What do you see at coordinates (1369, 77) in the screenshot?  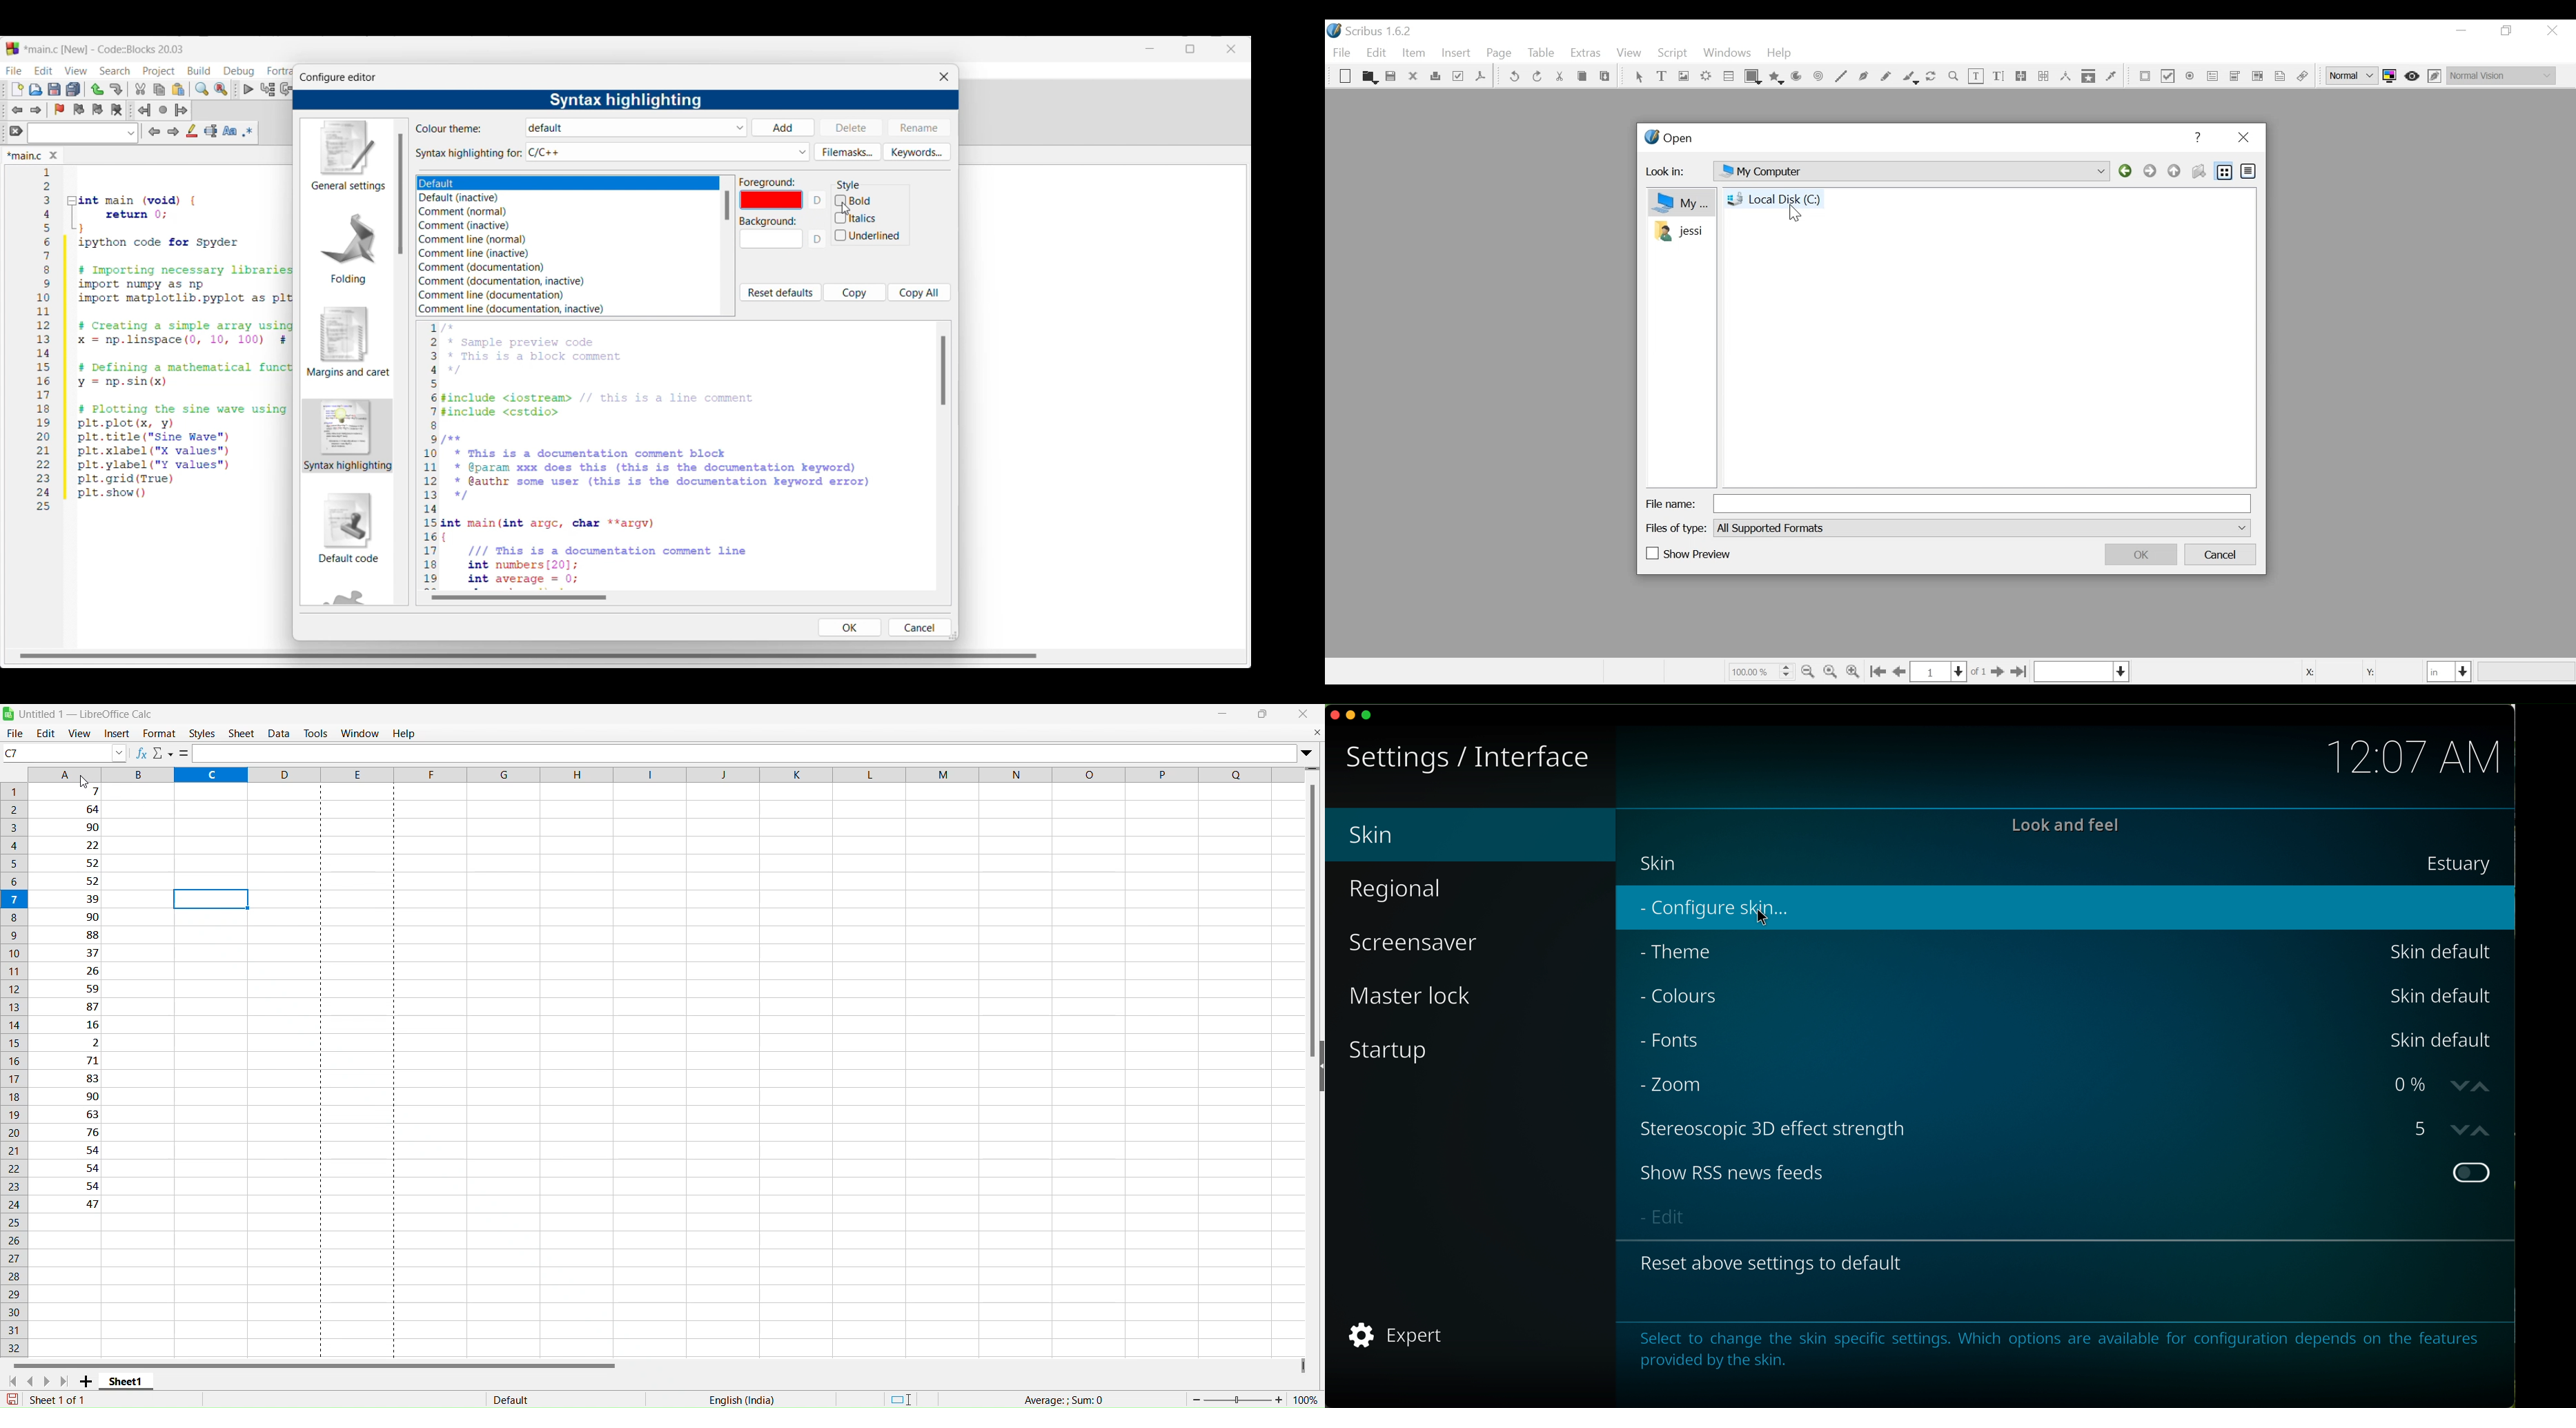 I see `Open` at bounding box center [1369, 77].